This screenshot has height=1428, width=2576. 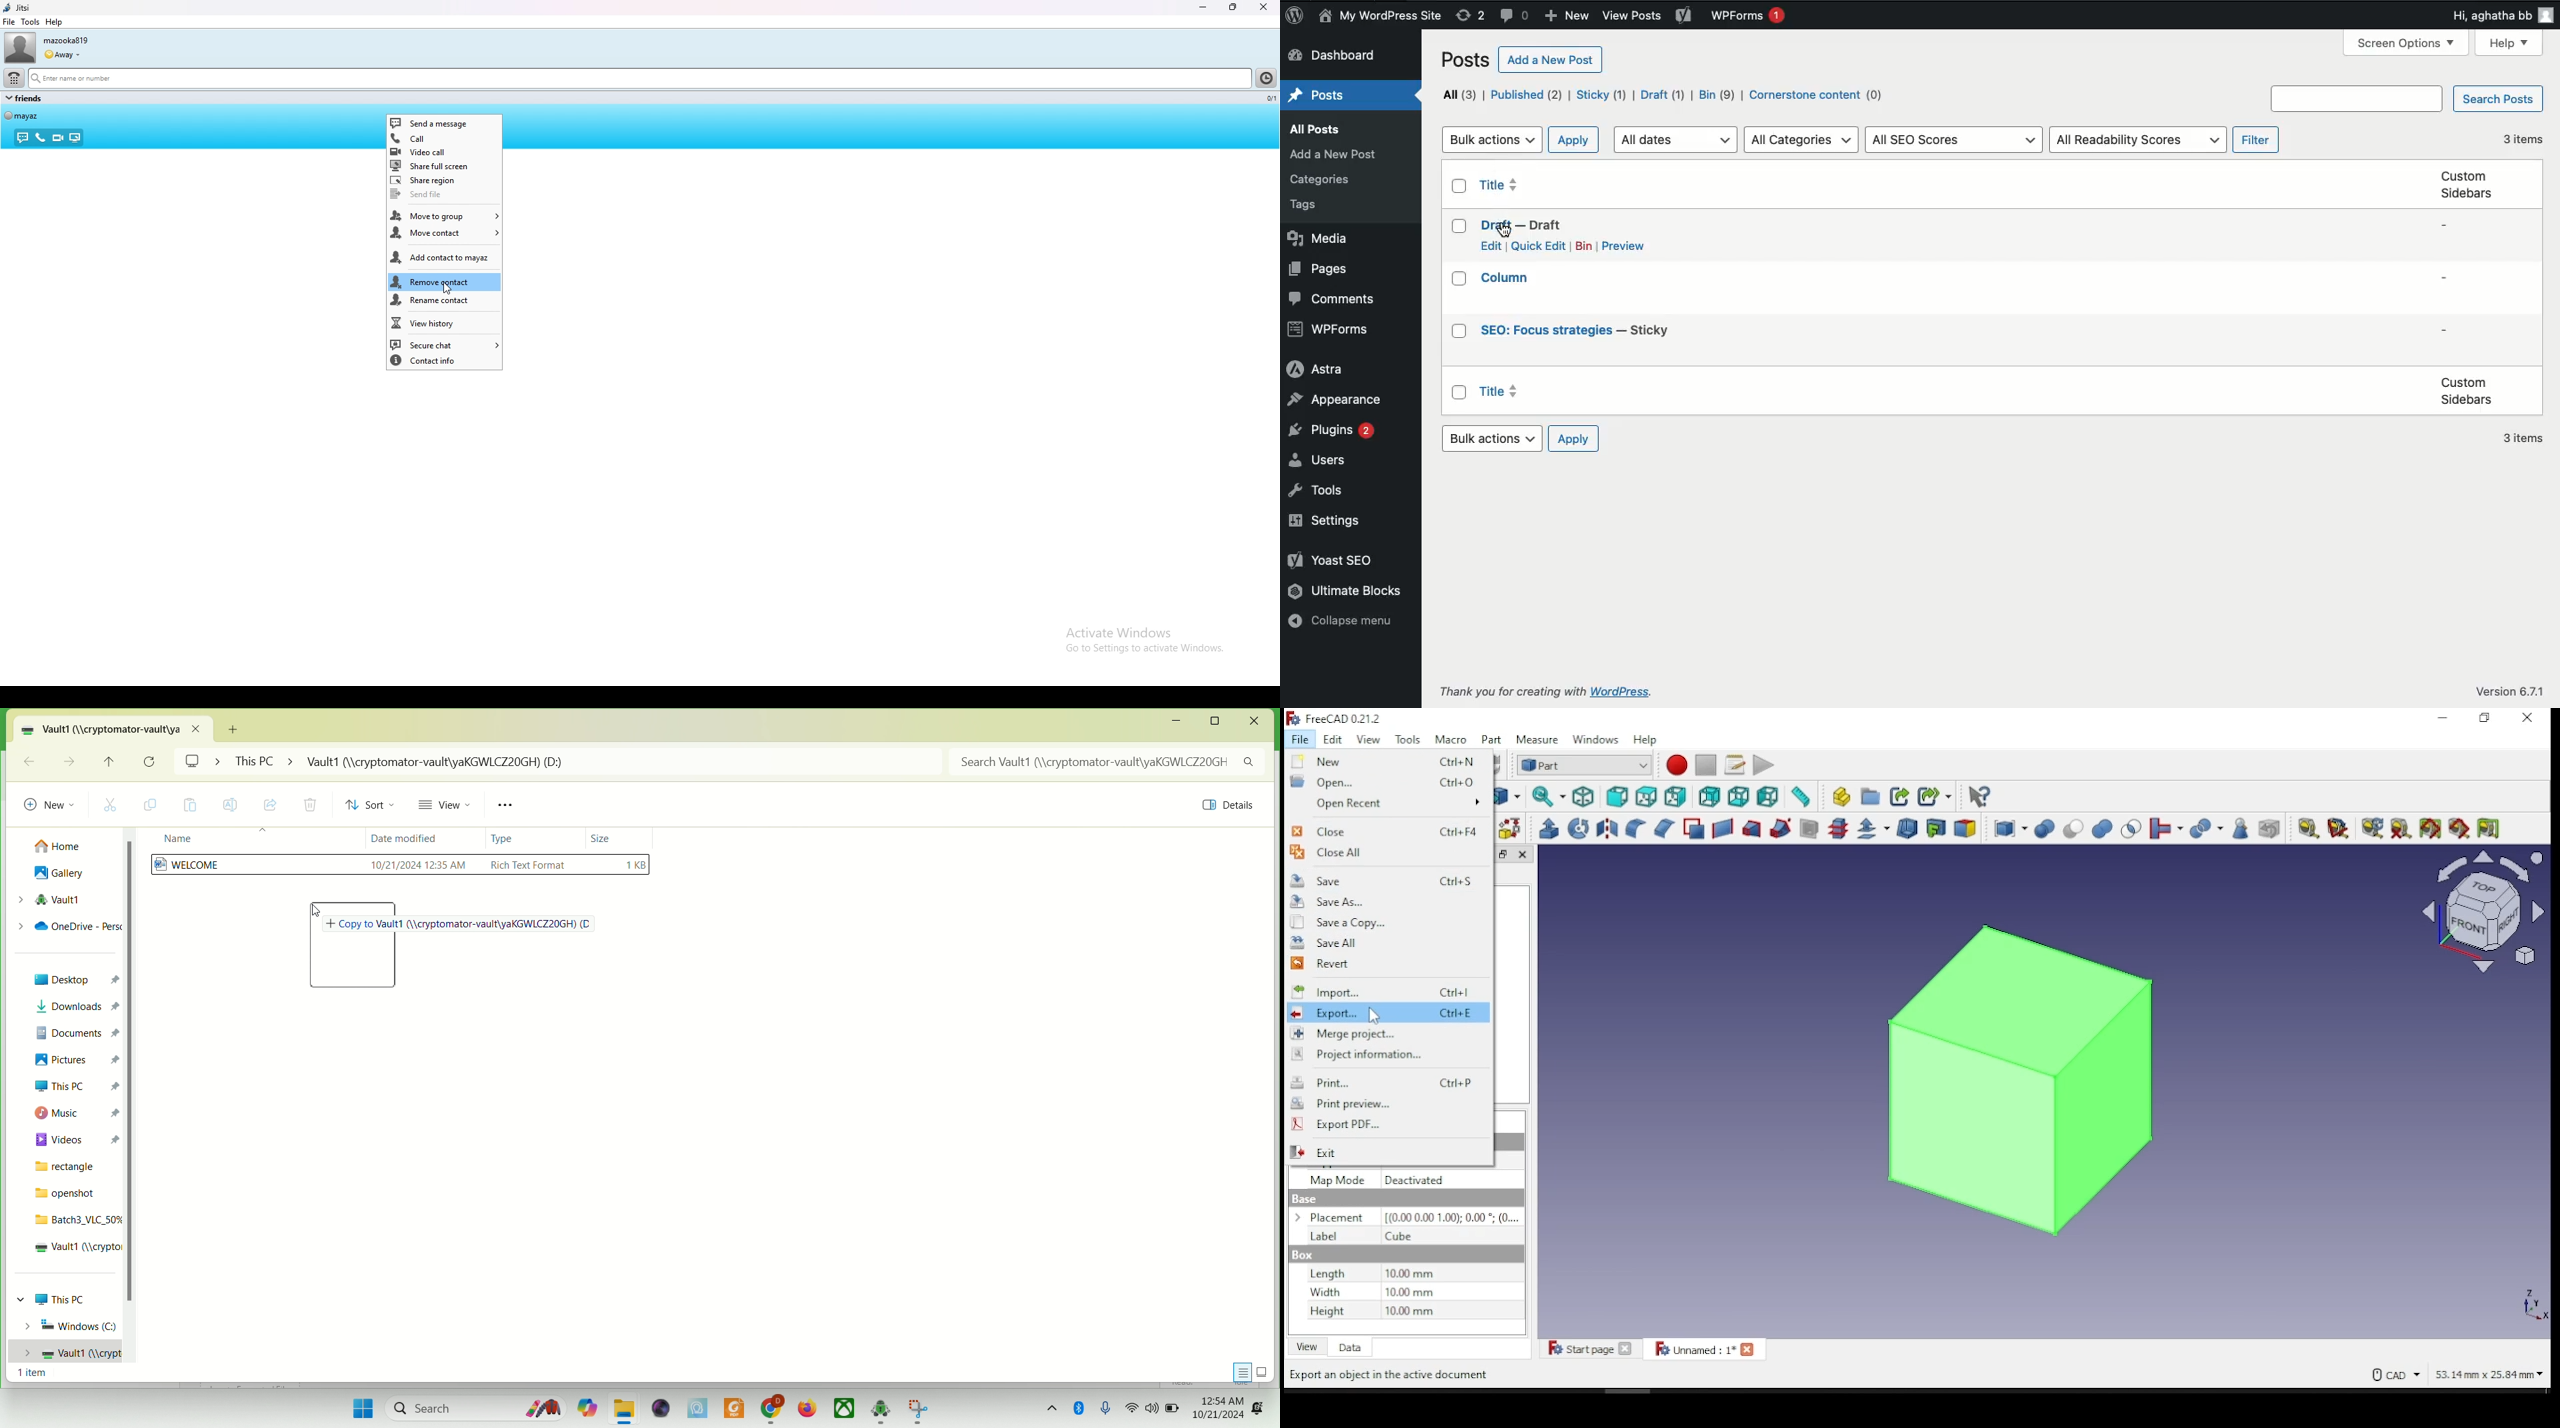 What do you see at coordinates (1493, 139) in the screenshot?
I see `Bulk actions` at bounding box center [1493, 139].